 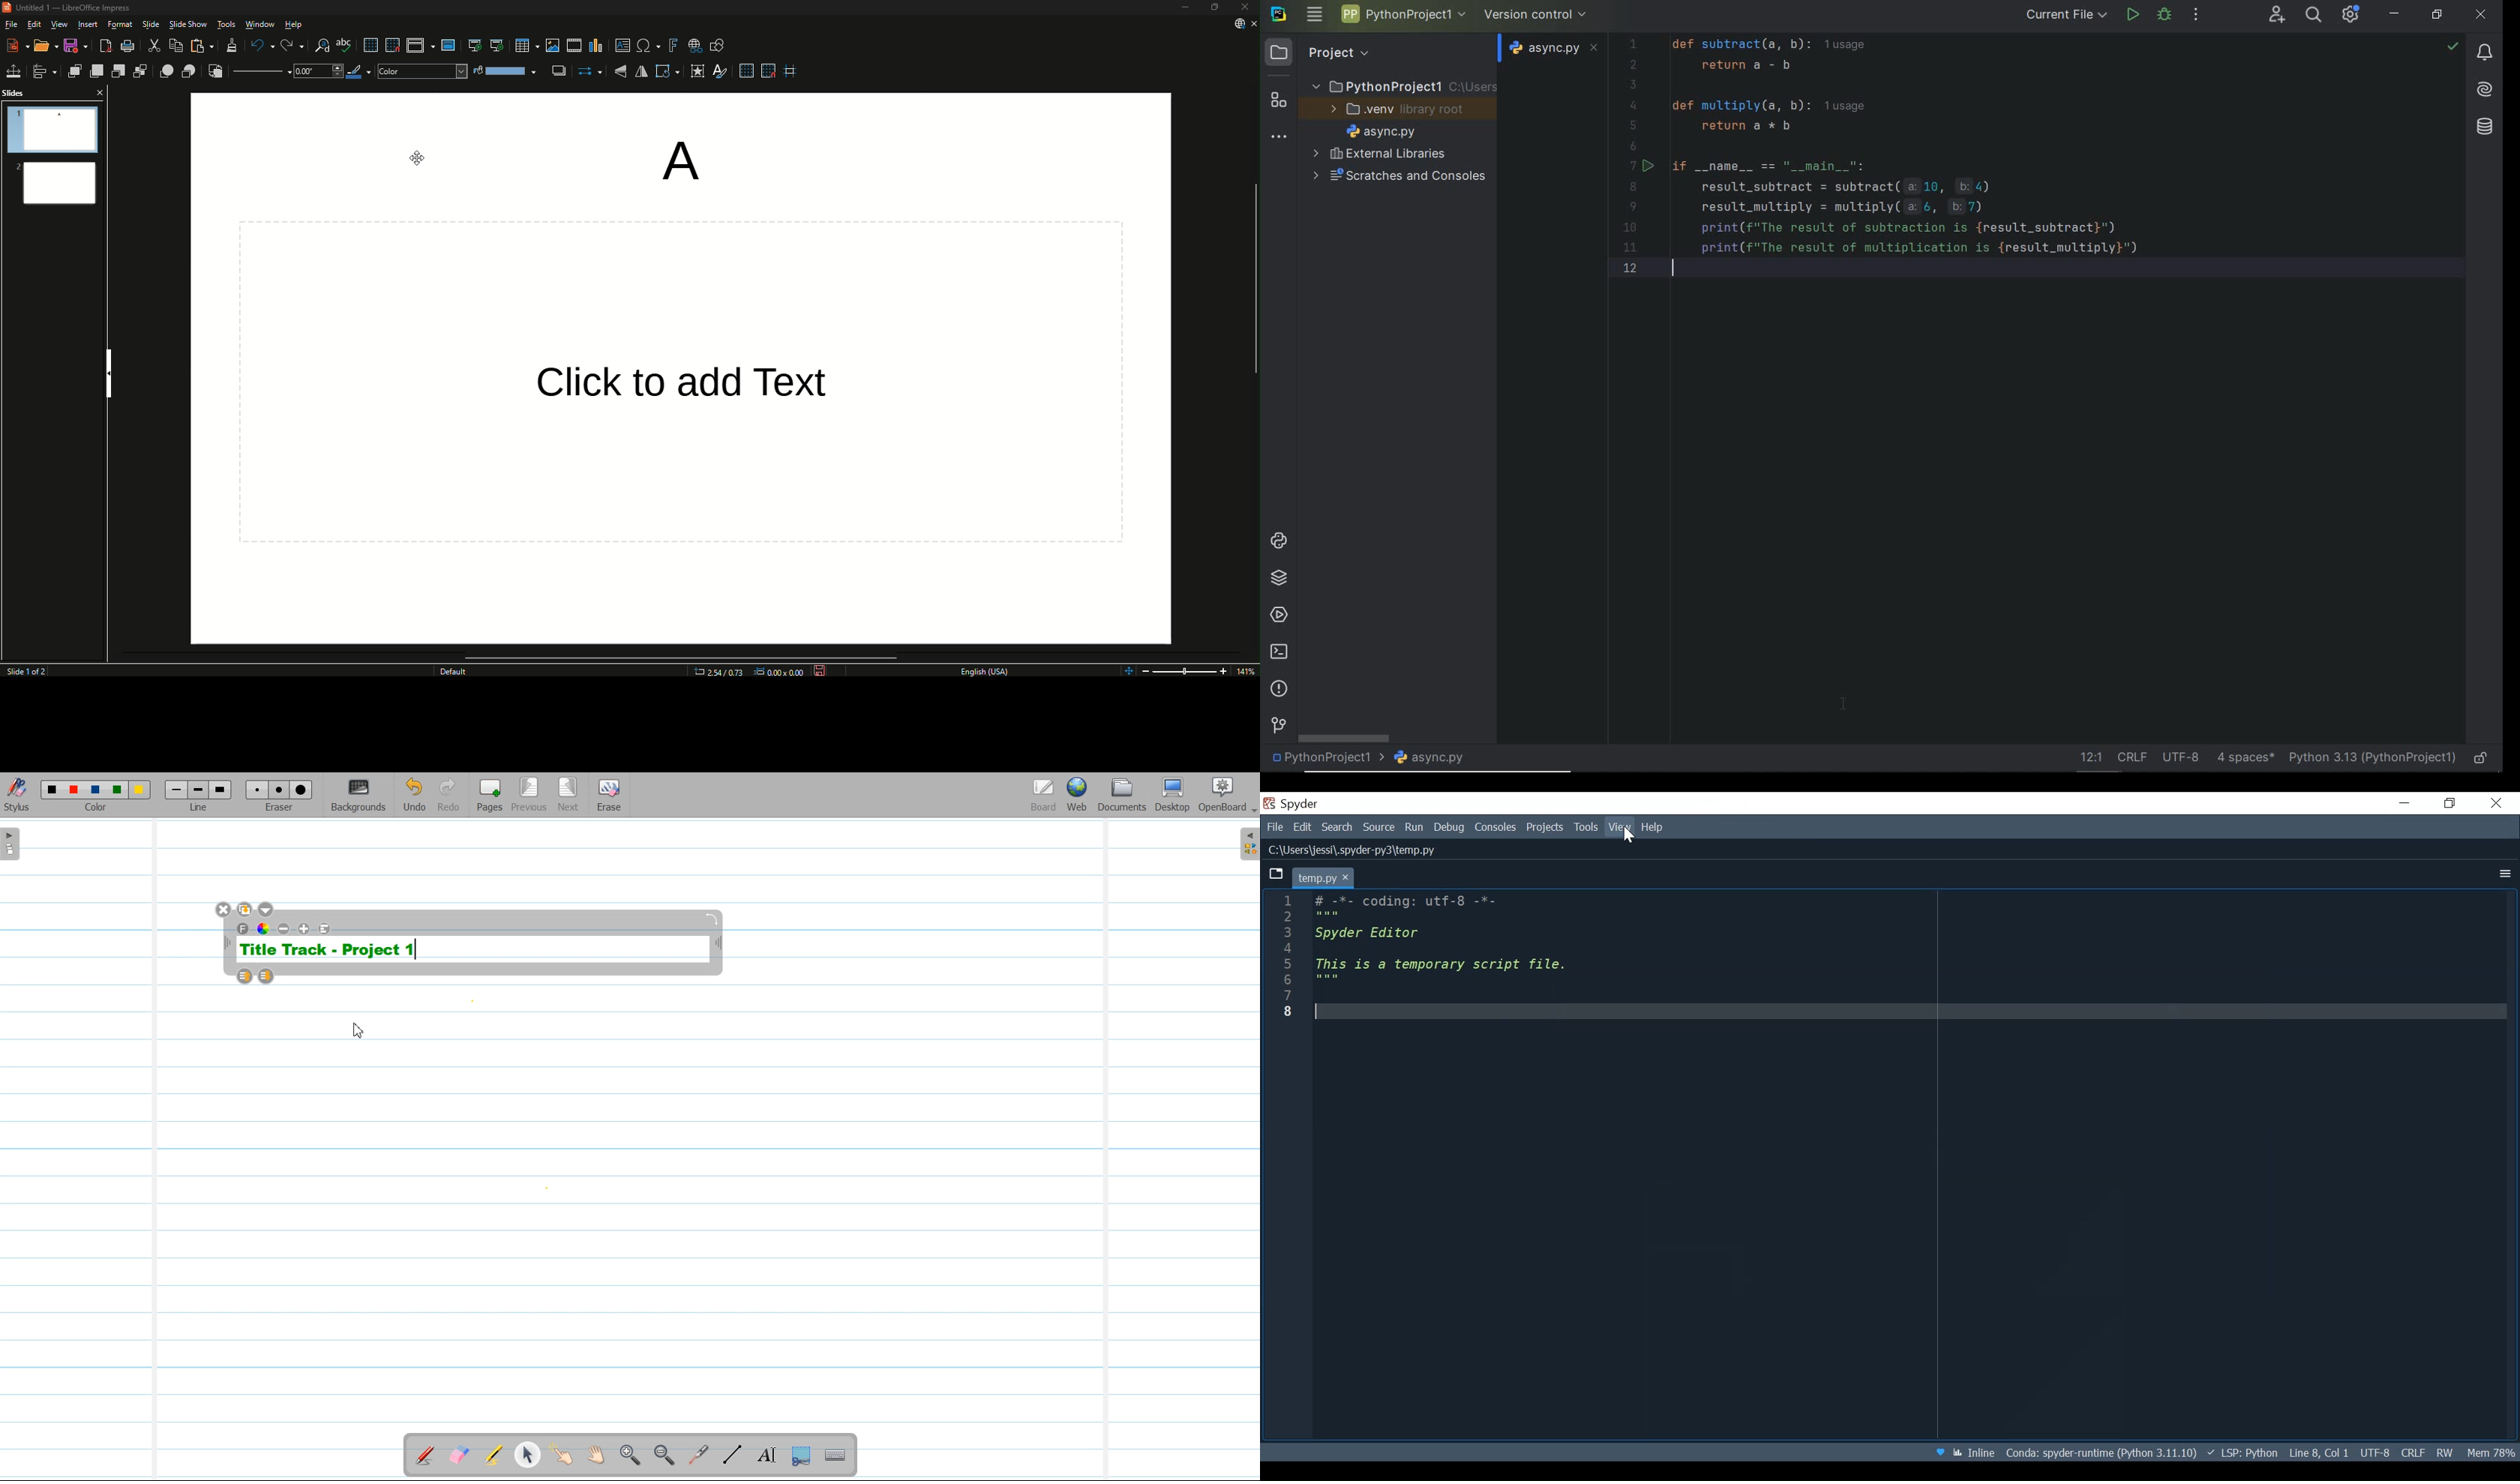 I want to click on Source, so click(x=1377, y=827).